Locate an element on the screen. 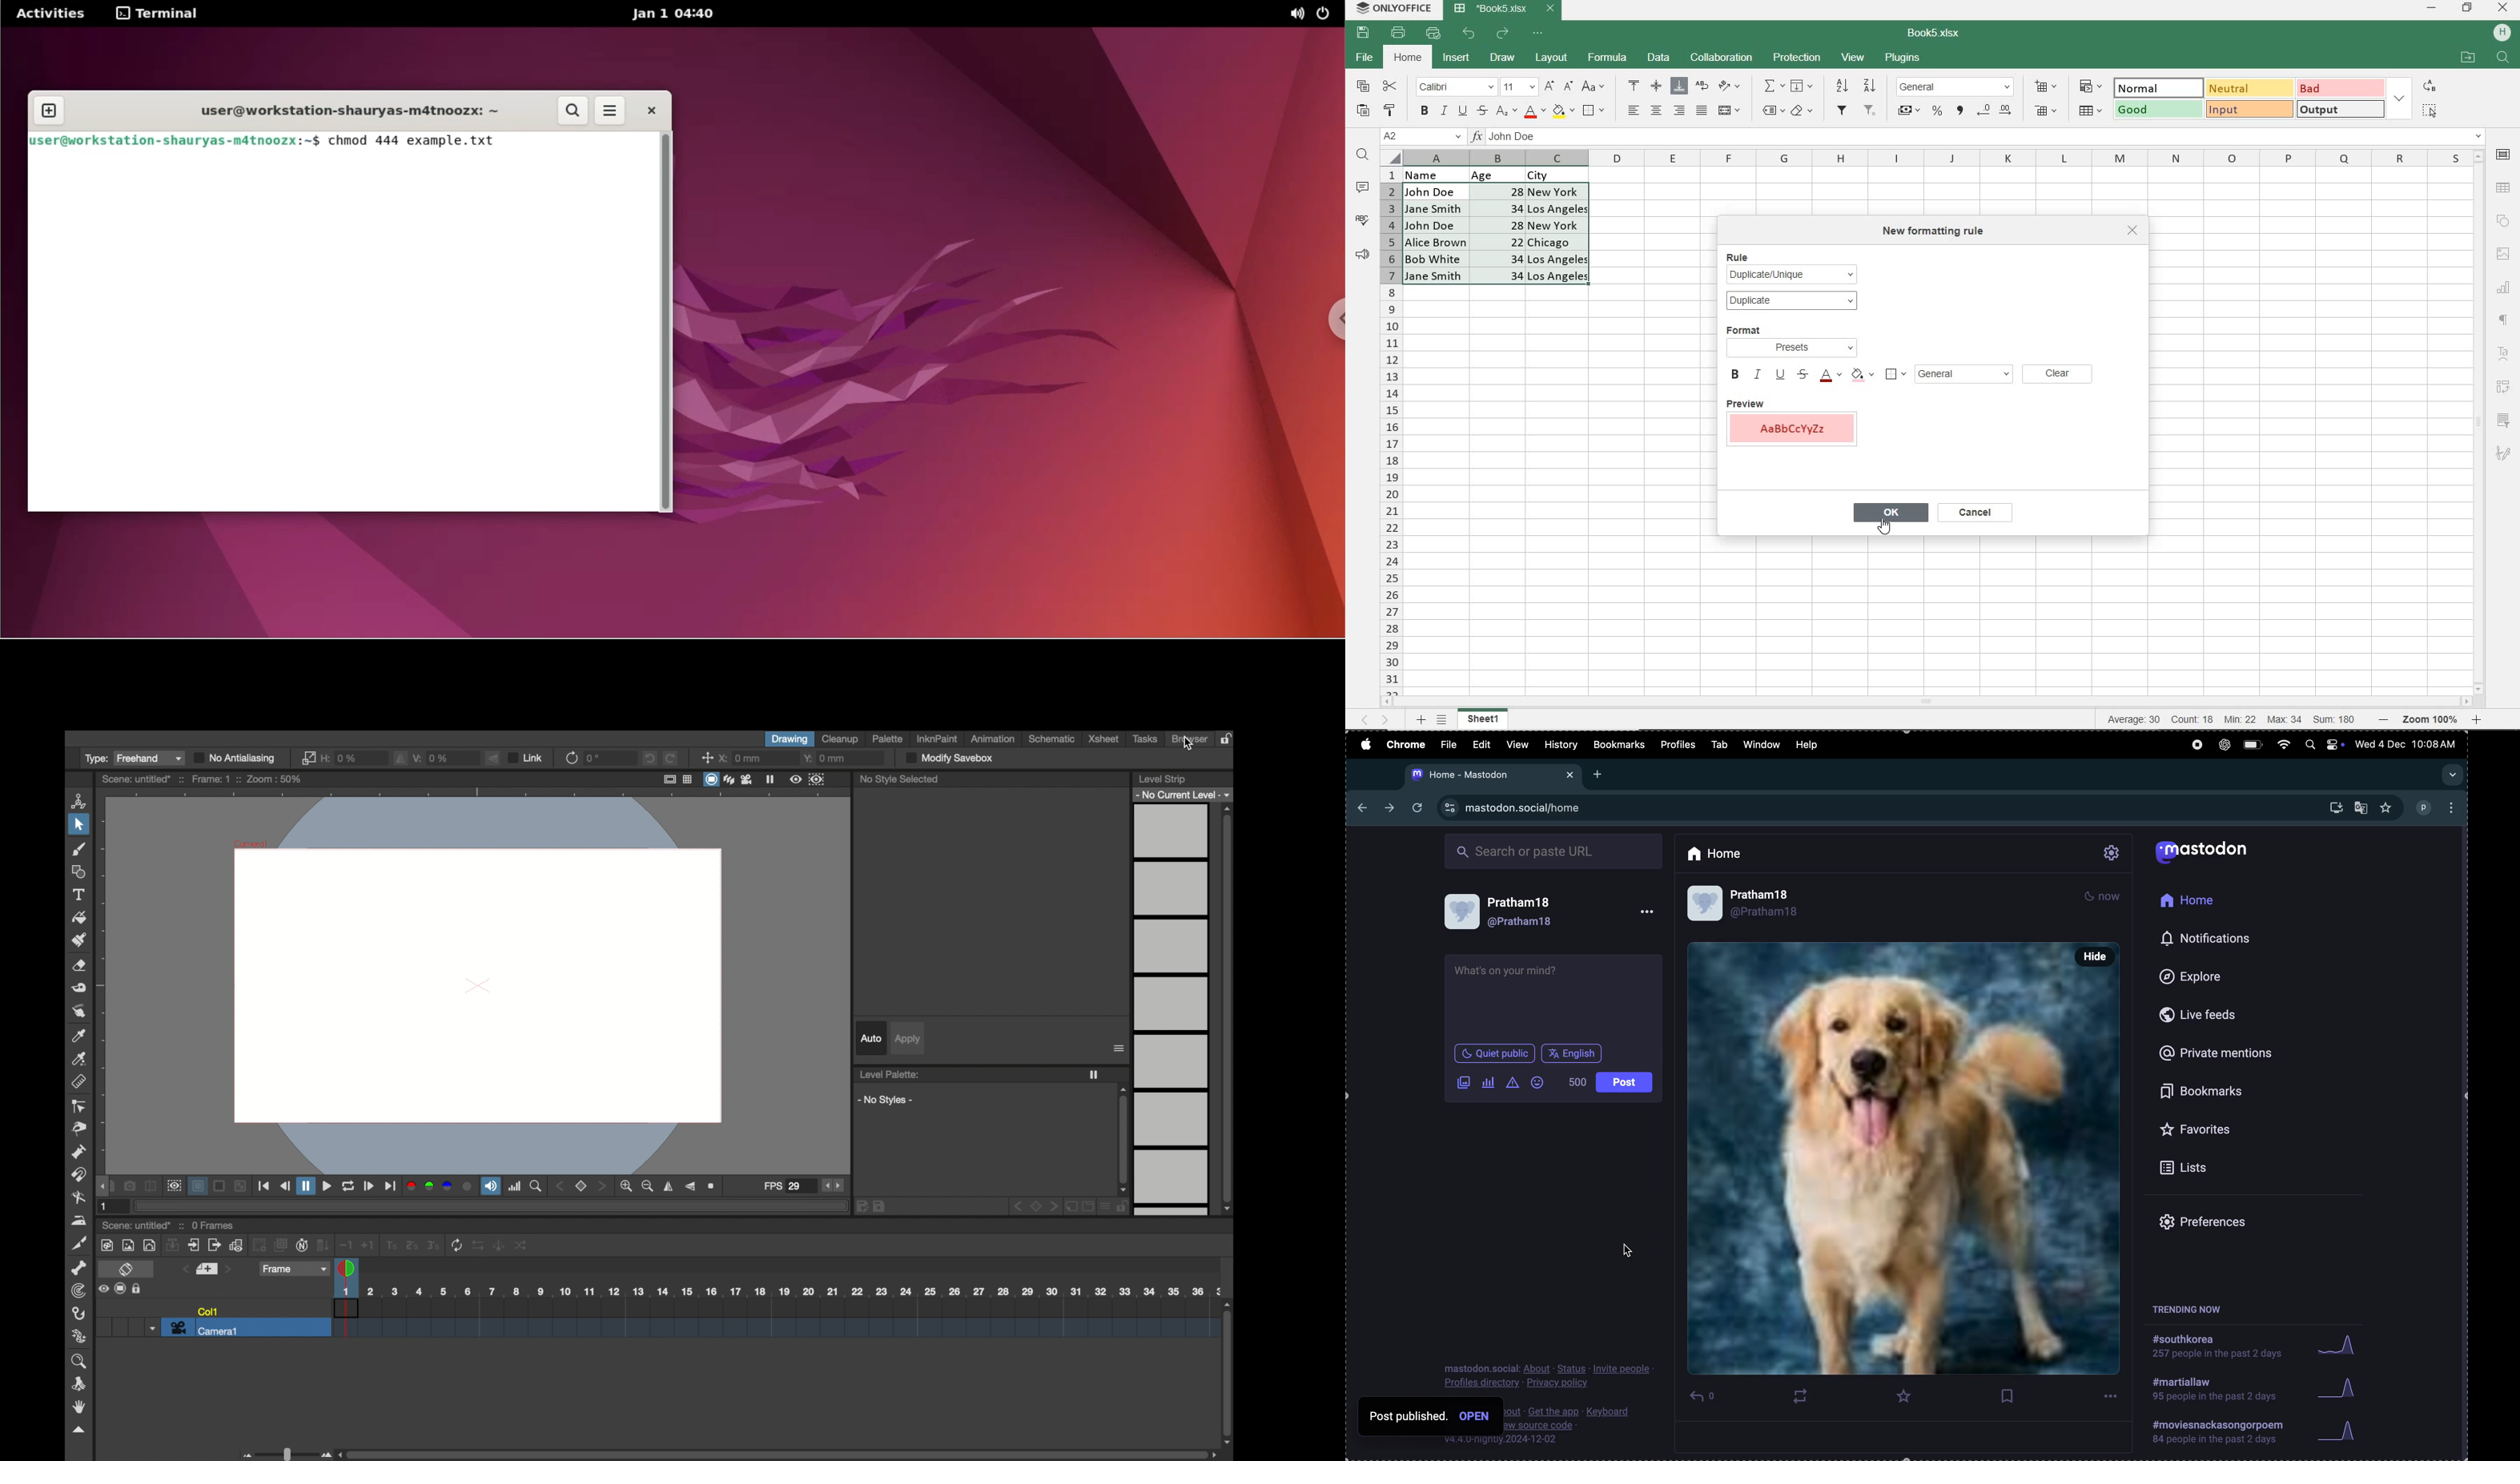 The height and width of the screenshot is (1484, 2520). Home is located at coordinates (2186, 902).